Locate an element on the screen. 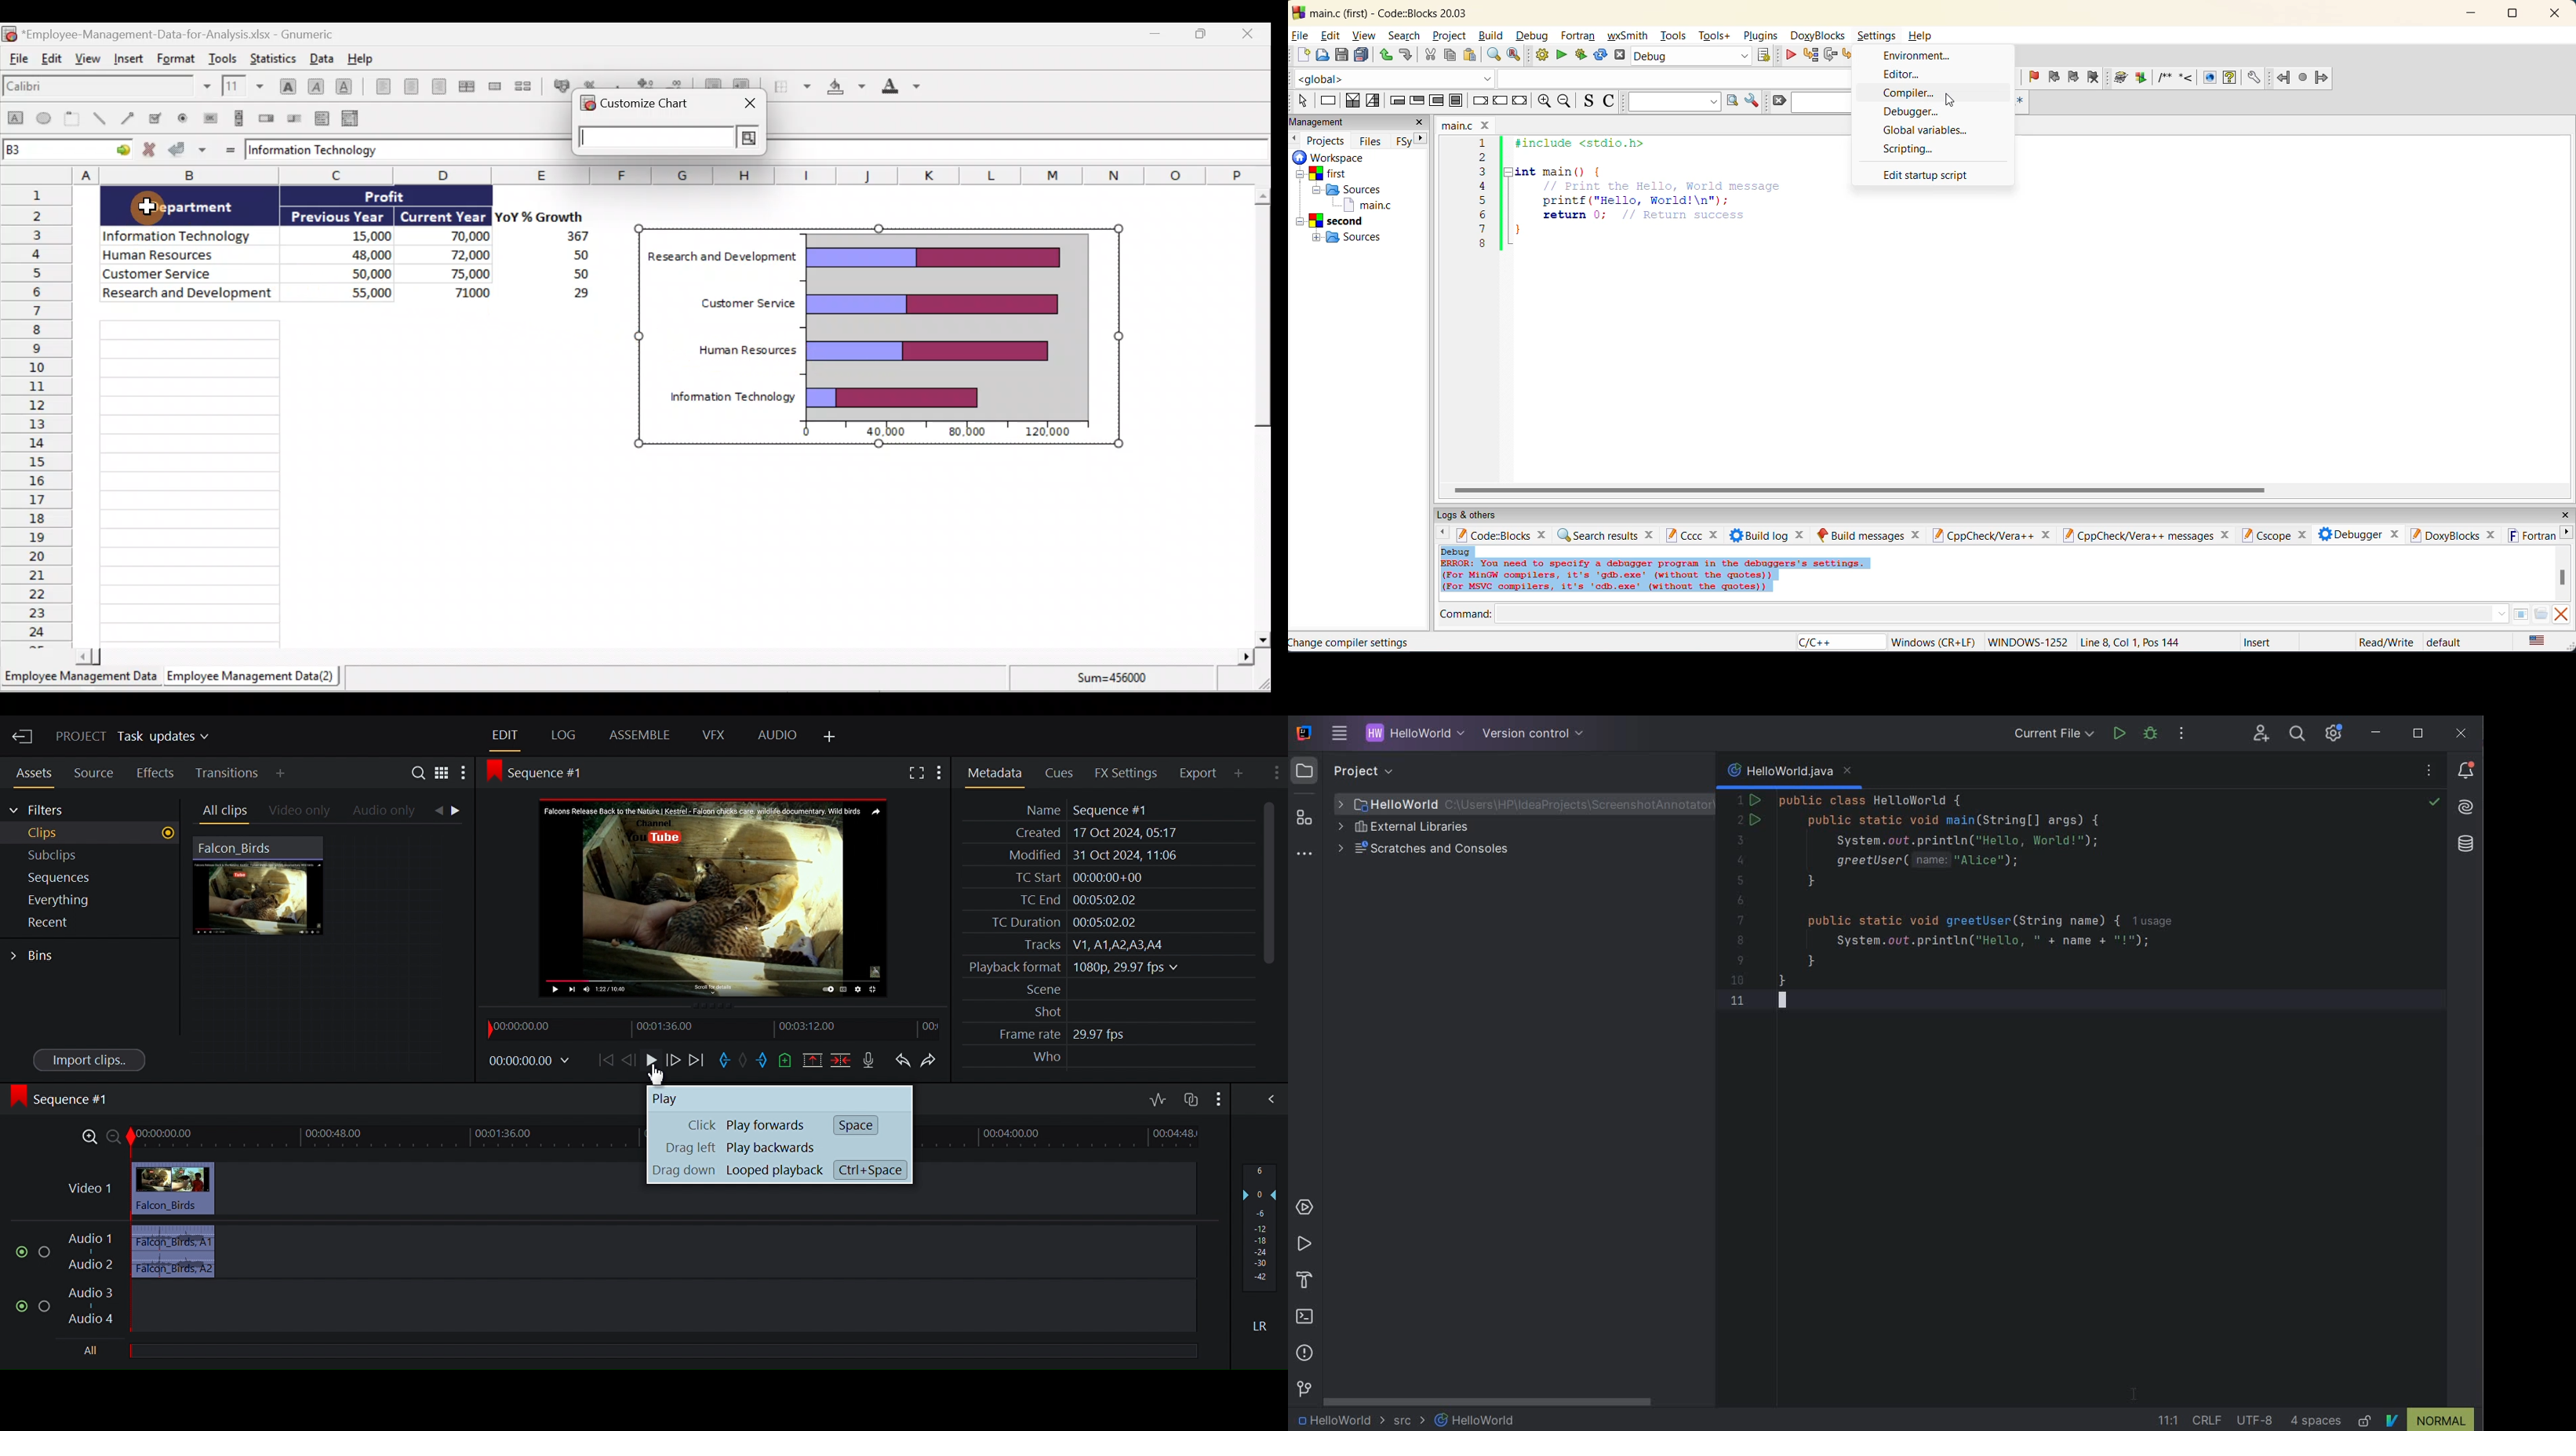  Merge a range of cells is located at coordinates (497, 86).